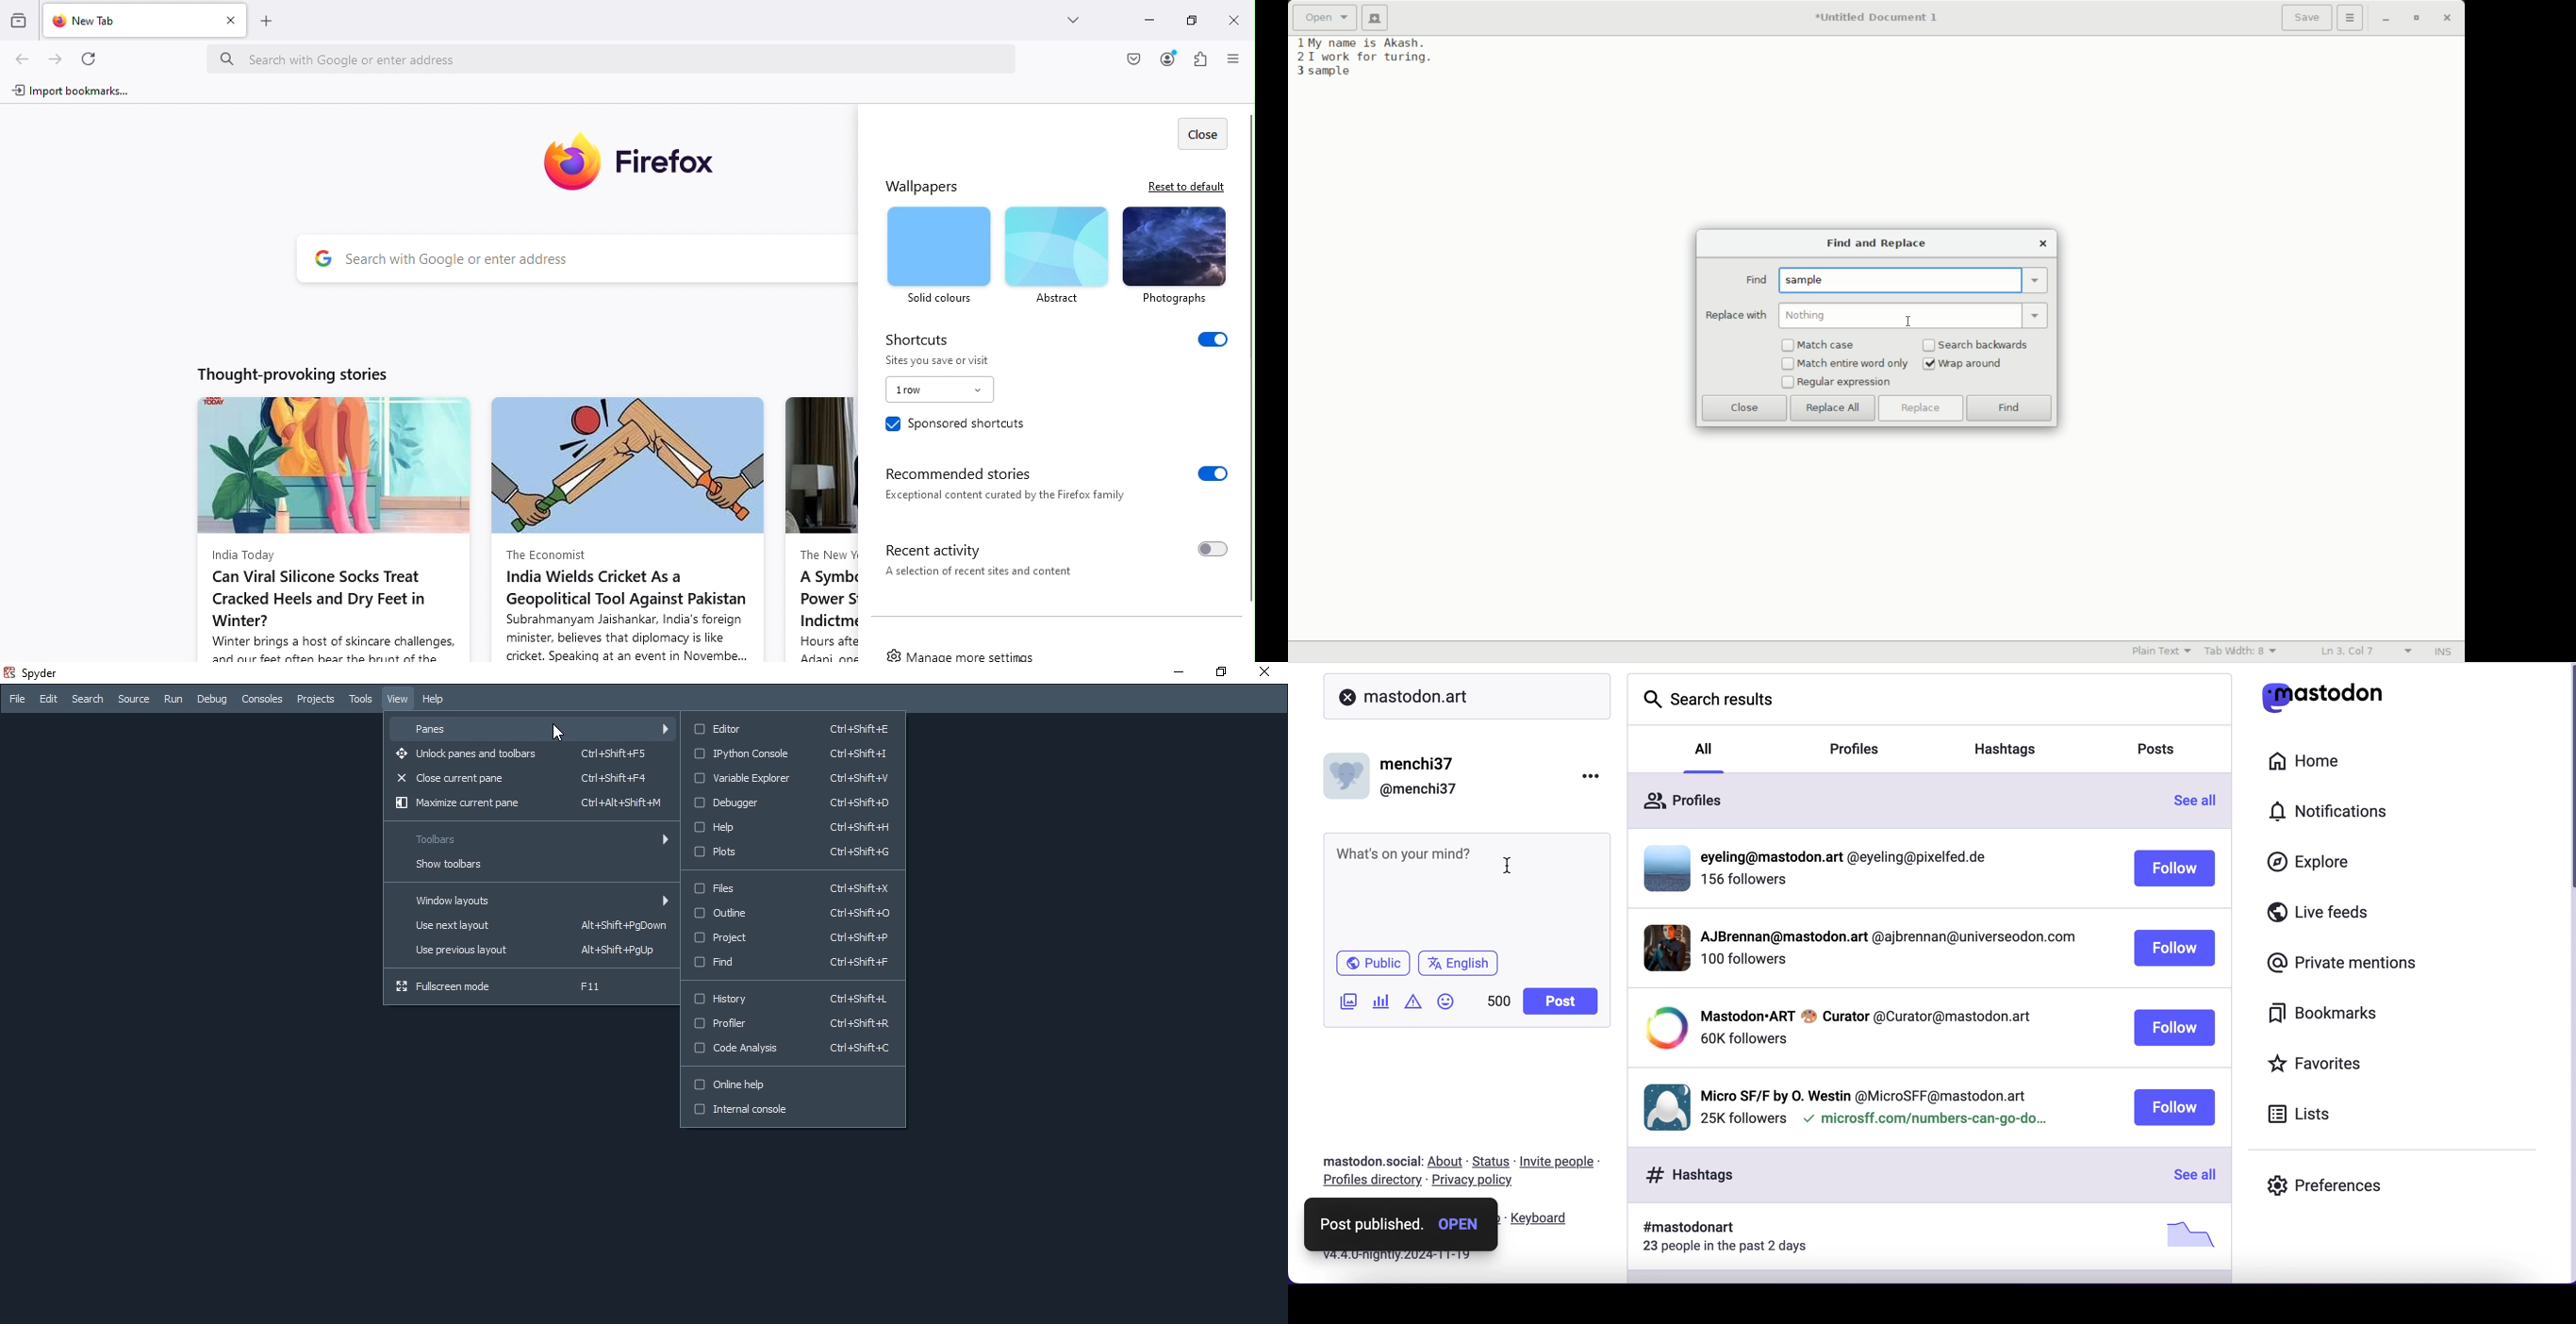  What do you see at coordinates (1381, 1003) in the screenshot?
I see `add poll` at bounding box center [1381, 1003].